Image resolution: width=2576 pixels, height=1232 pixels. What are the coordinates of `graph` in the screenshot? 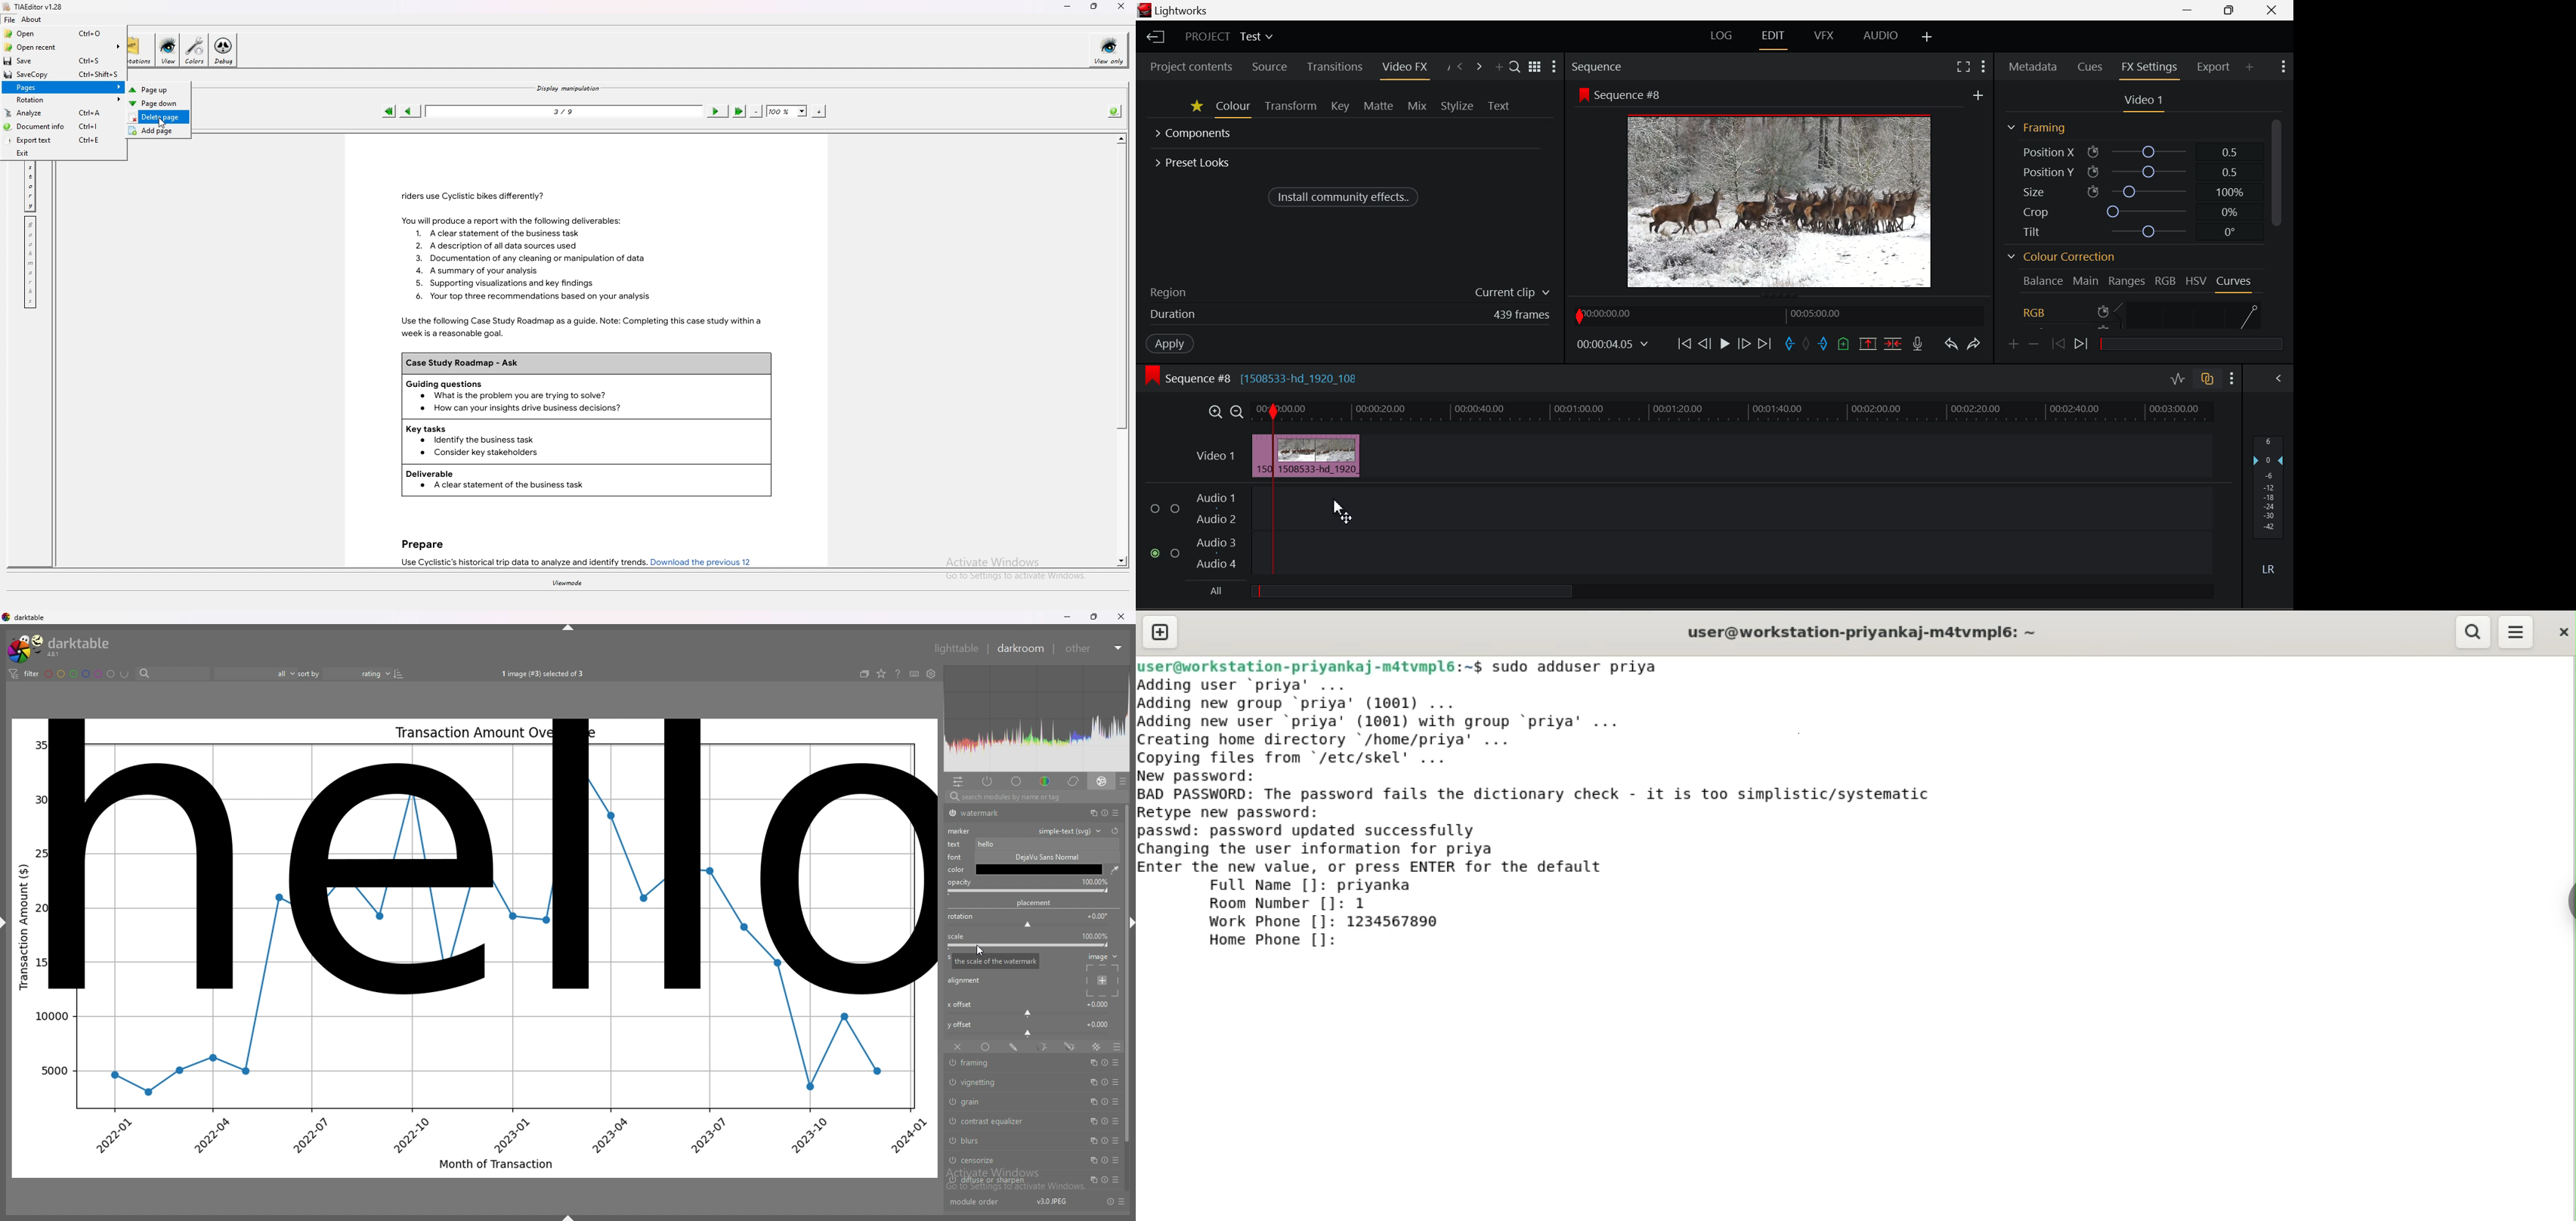 It's located at (474, 1087).